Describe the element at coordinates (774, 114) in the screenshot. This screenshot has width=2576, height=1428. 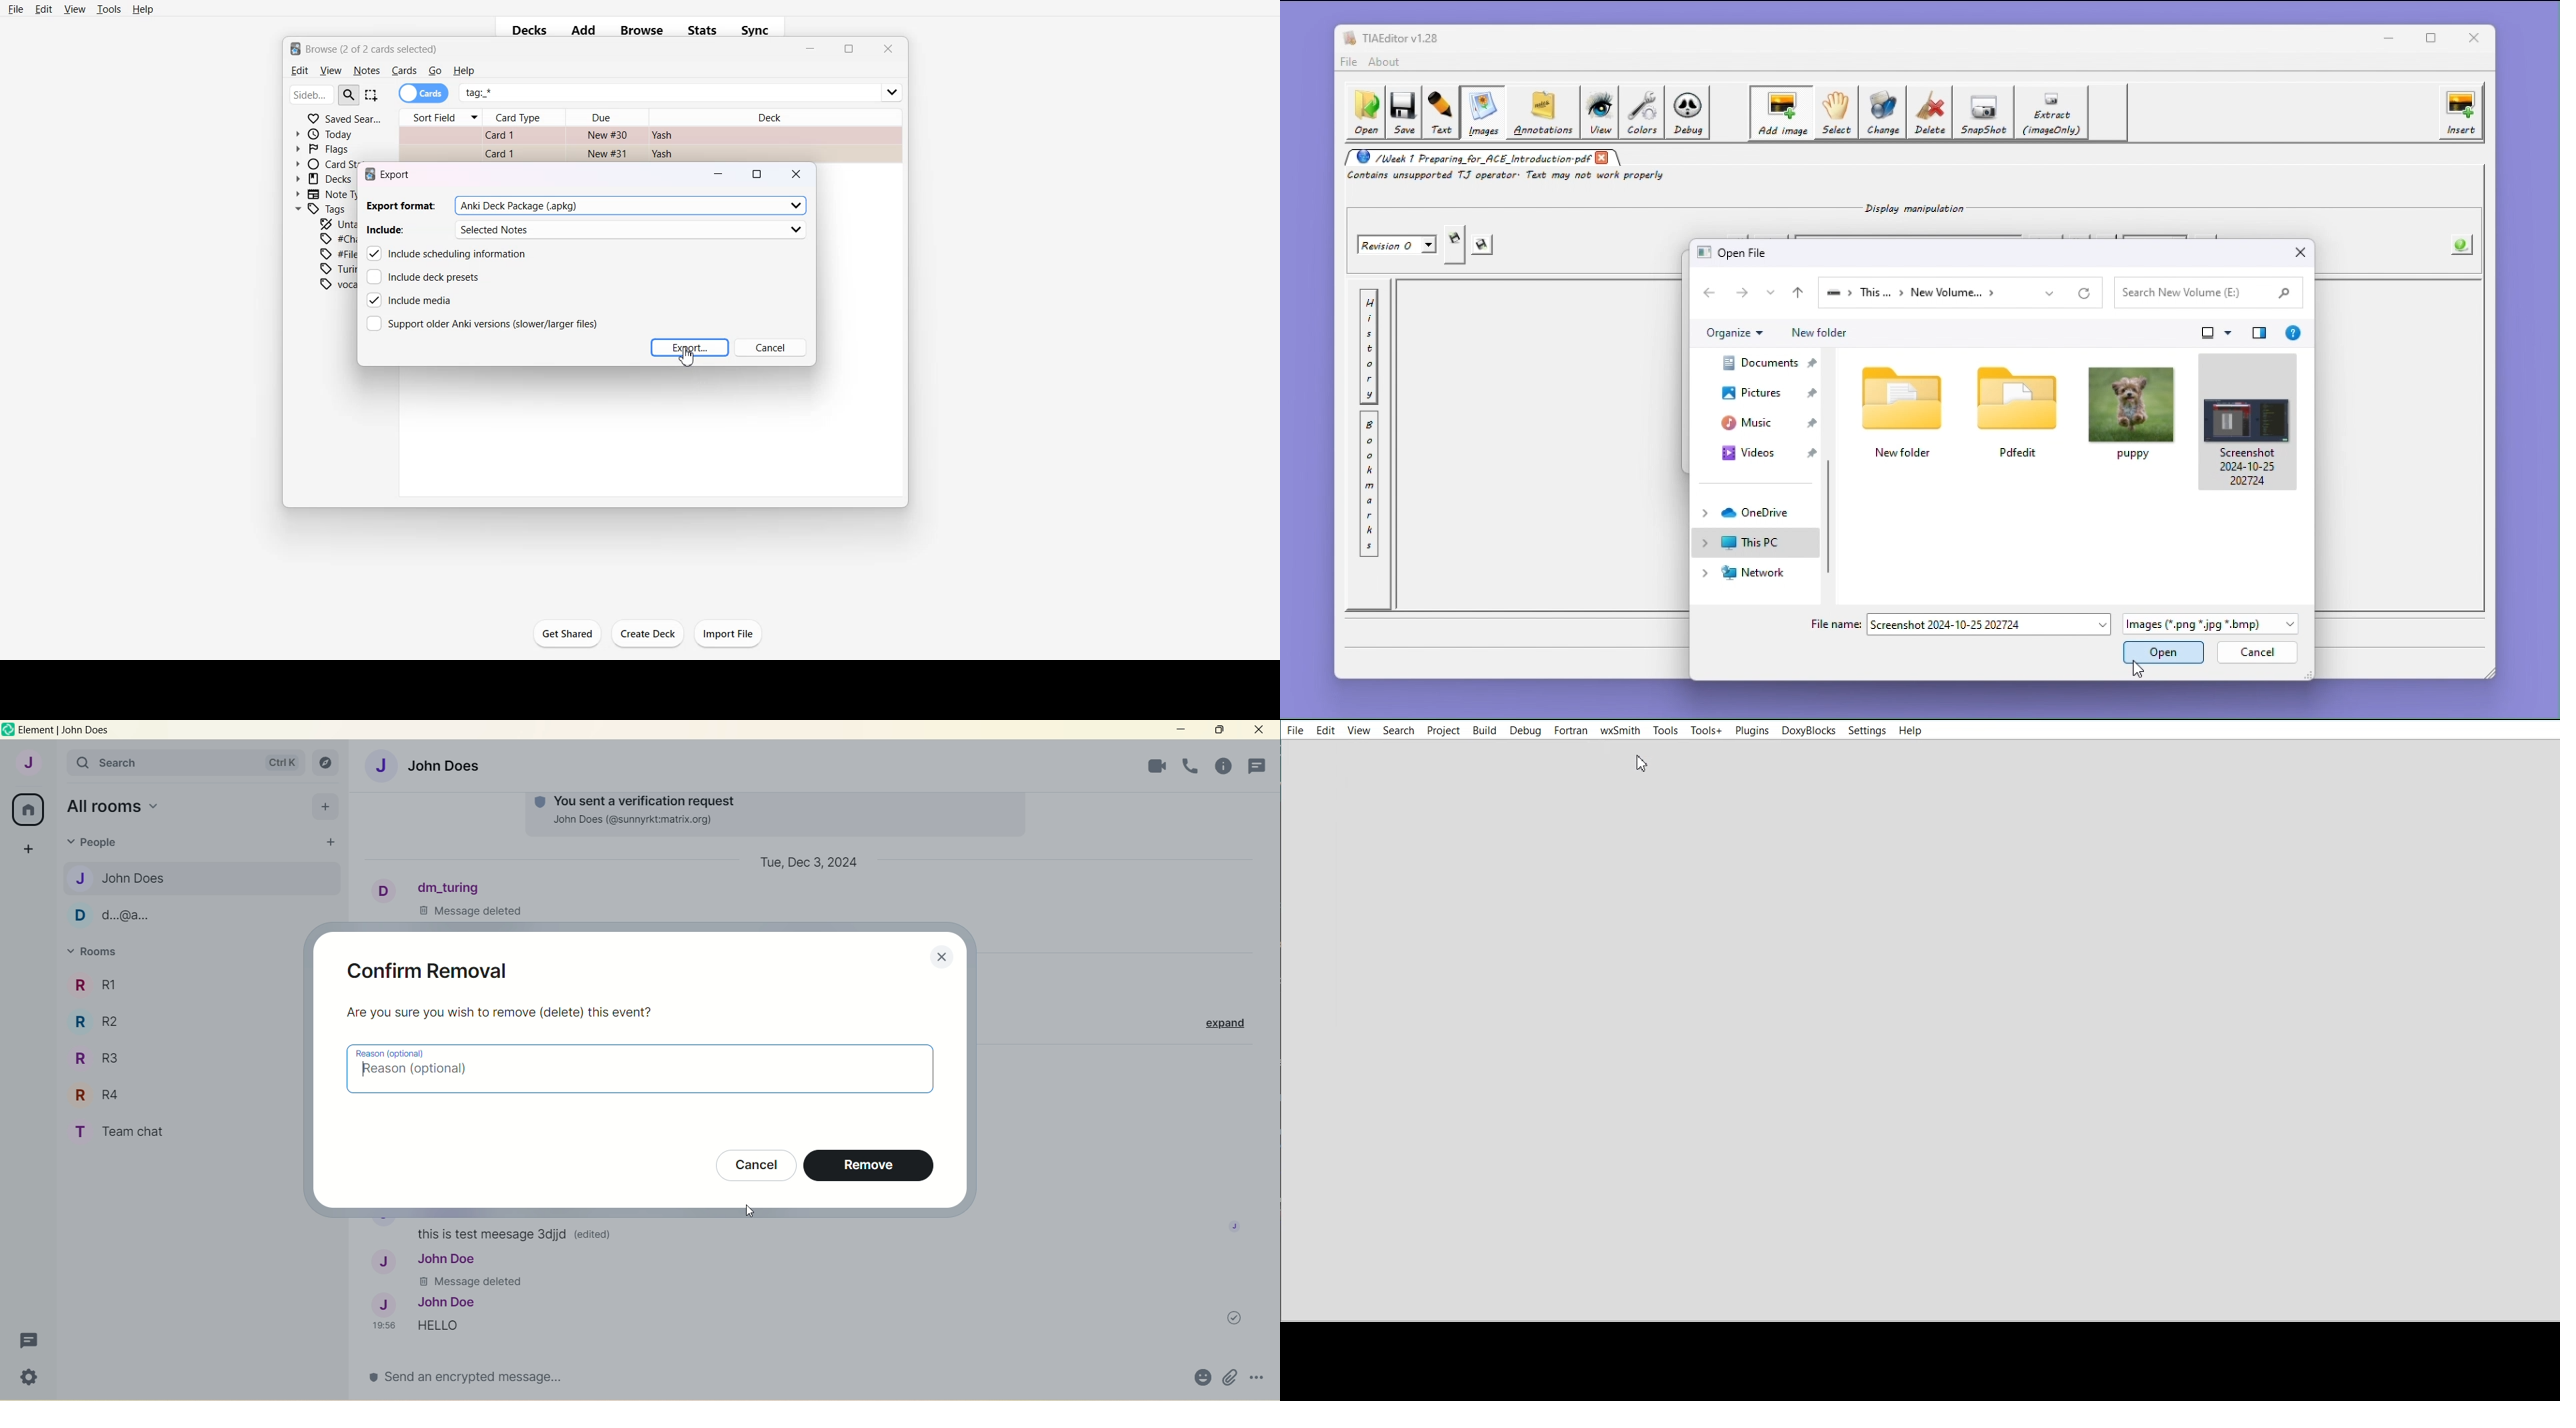
I see `Deck` at that location.